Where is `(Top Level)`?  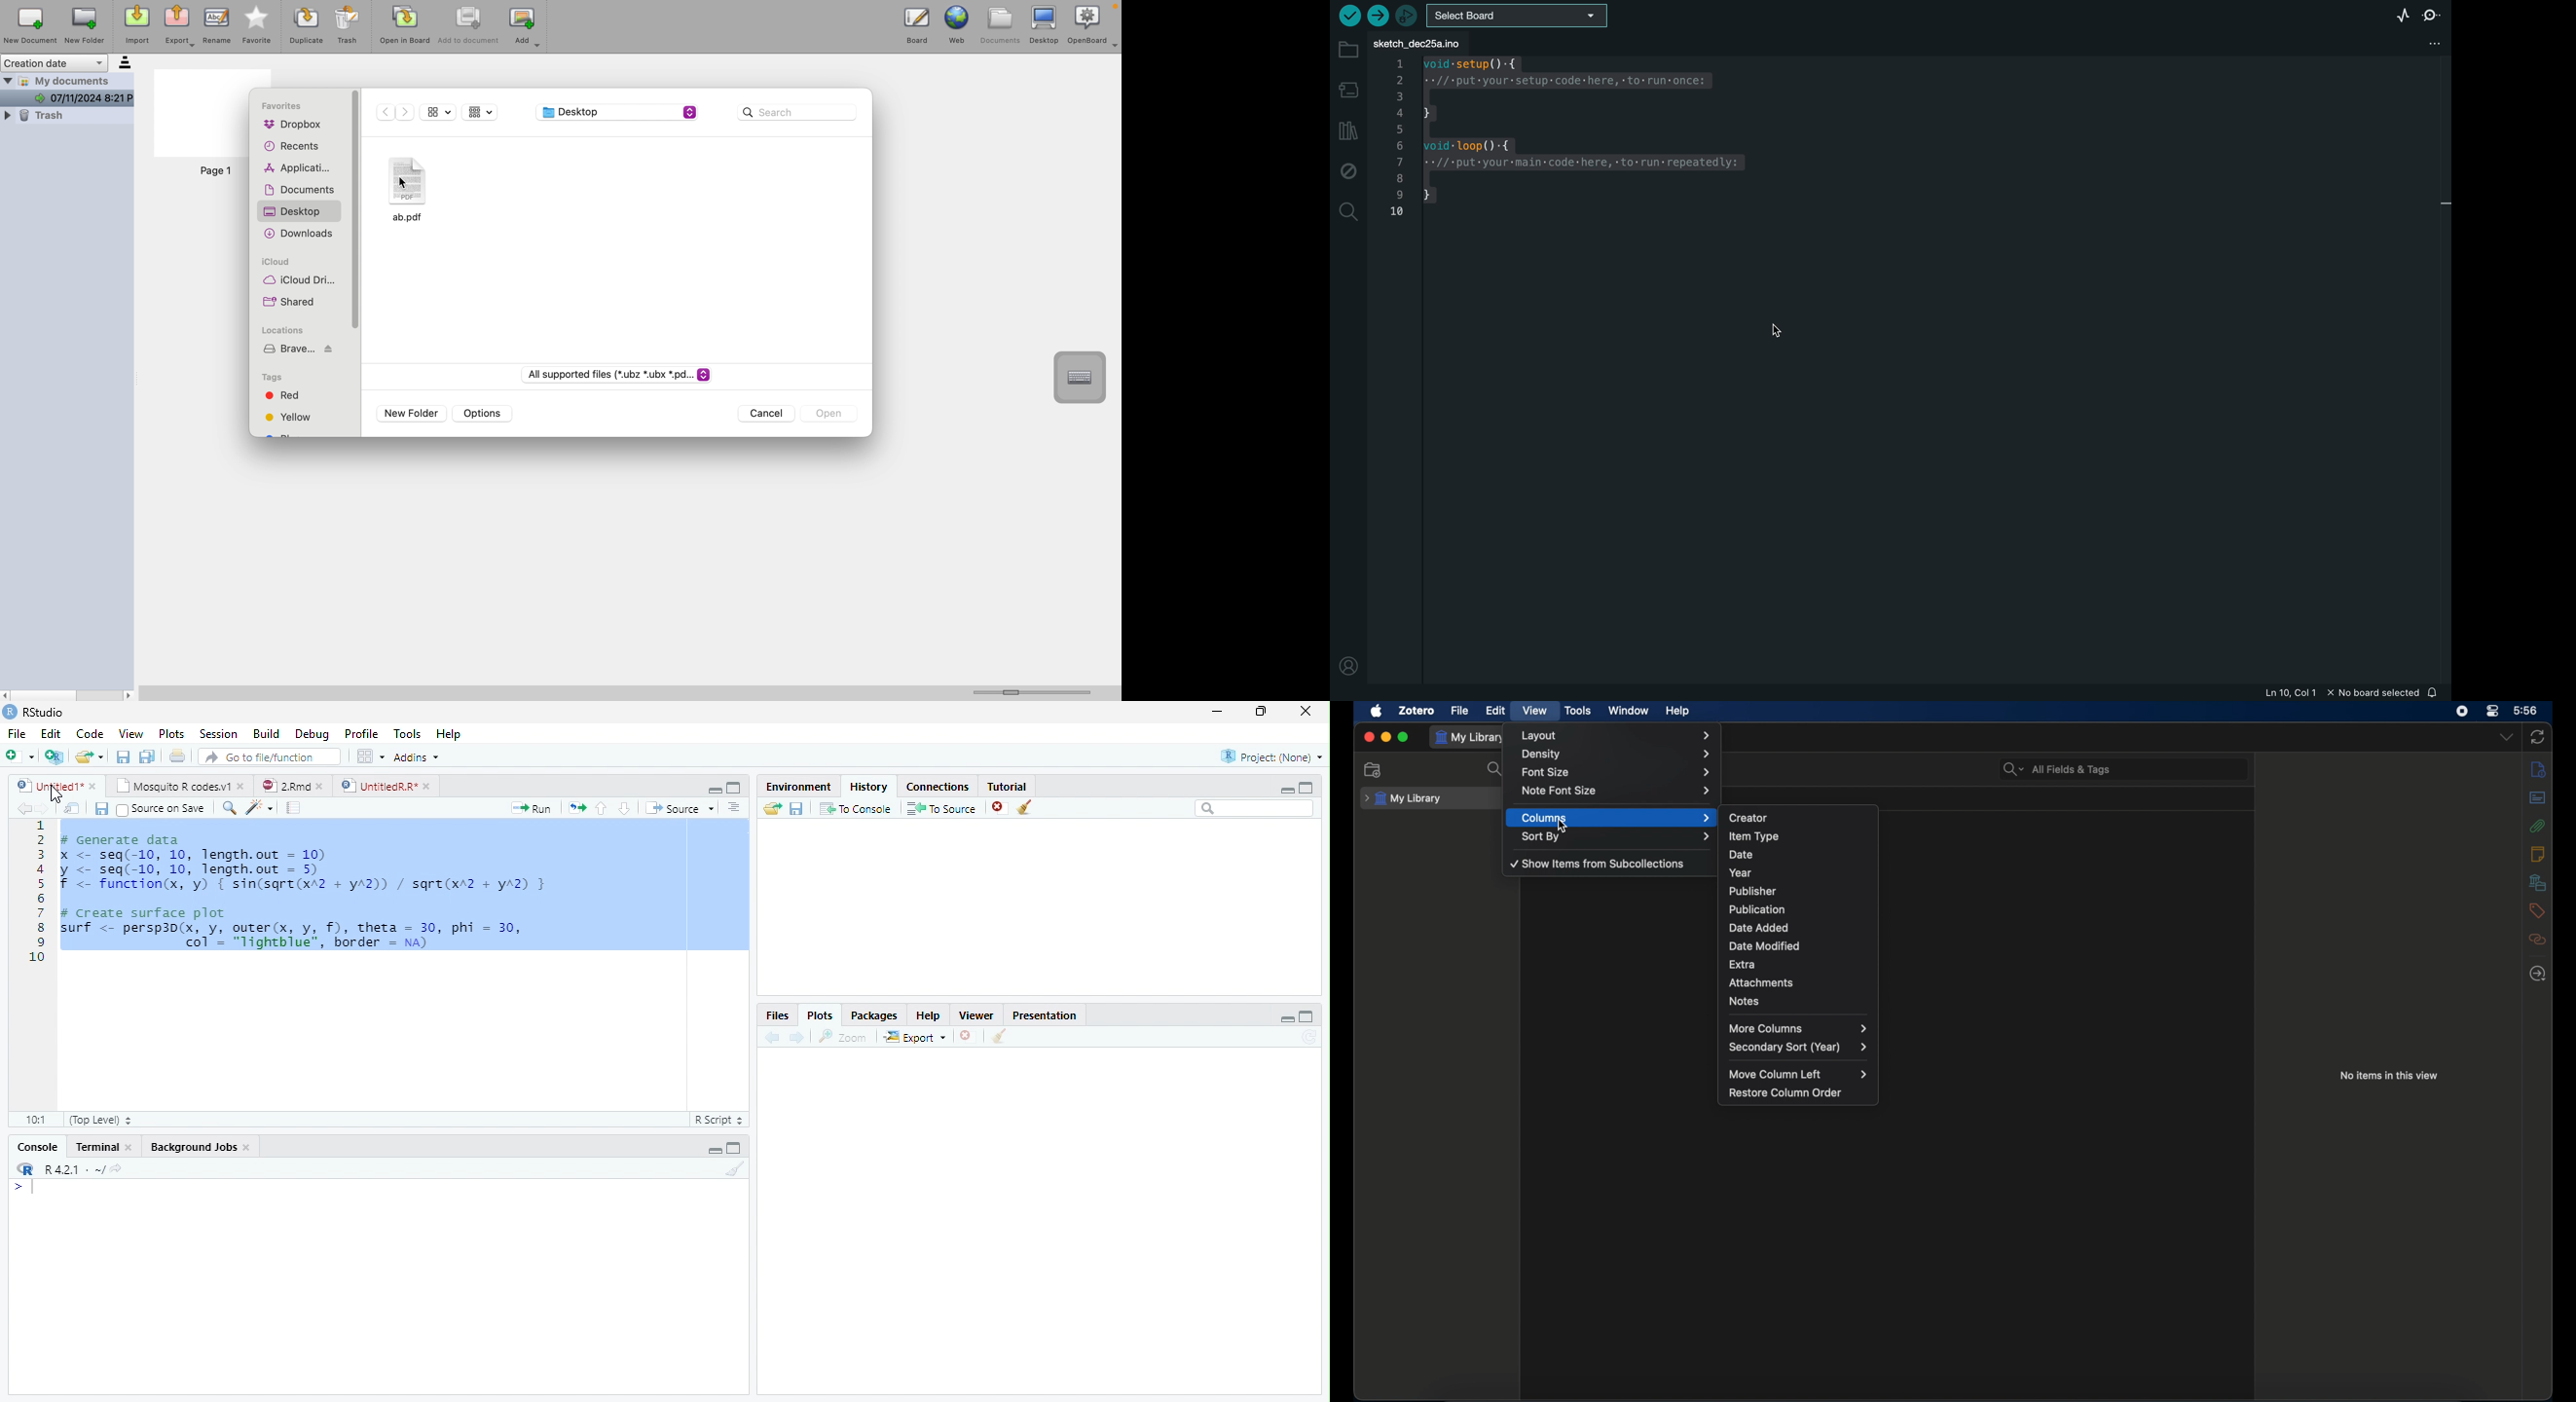 (Top Level) is located at coordinates (102, 1120).